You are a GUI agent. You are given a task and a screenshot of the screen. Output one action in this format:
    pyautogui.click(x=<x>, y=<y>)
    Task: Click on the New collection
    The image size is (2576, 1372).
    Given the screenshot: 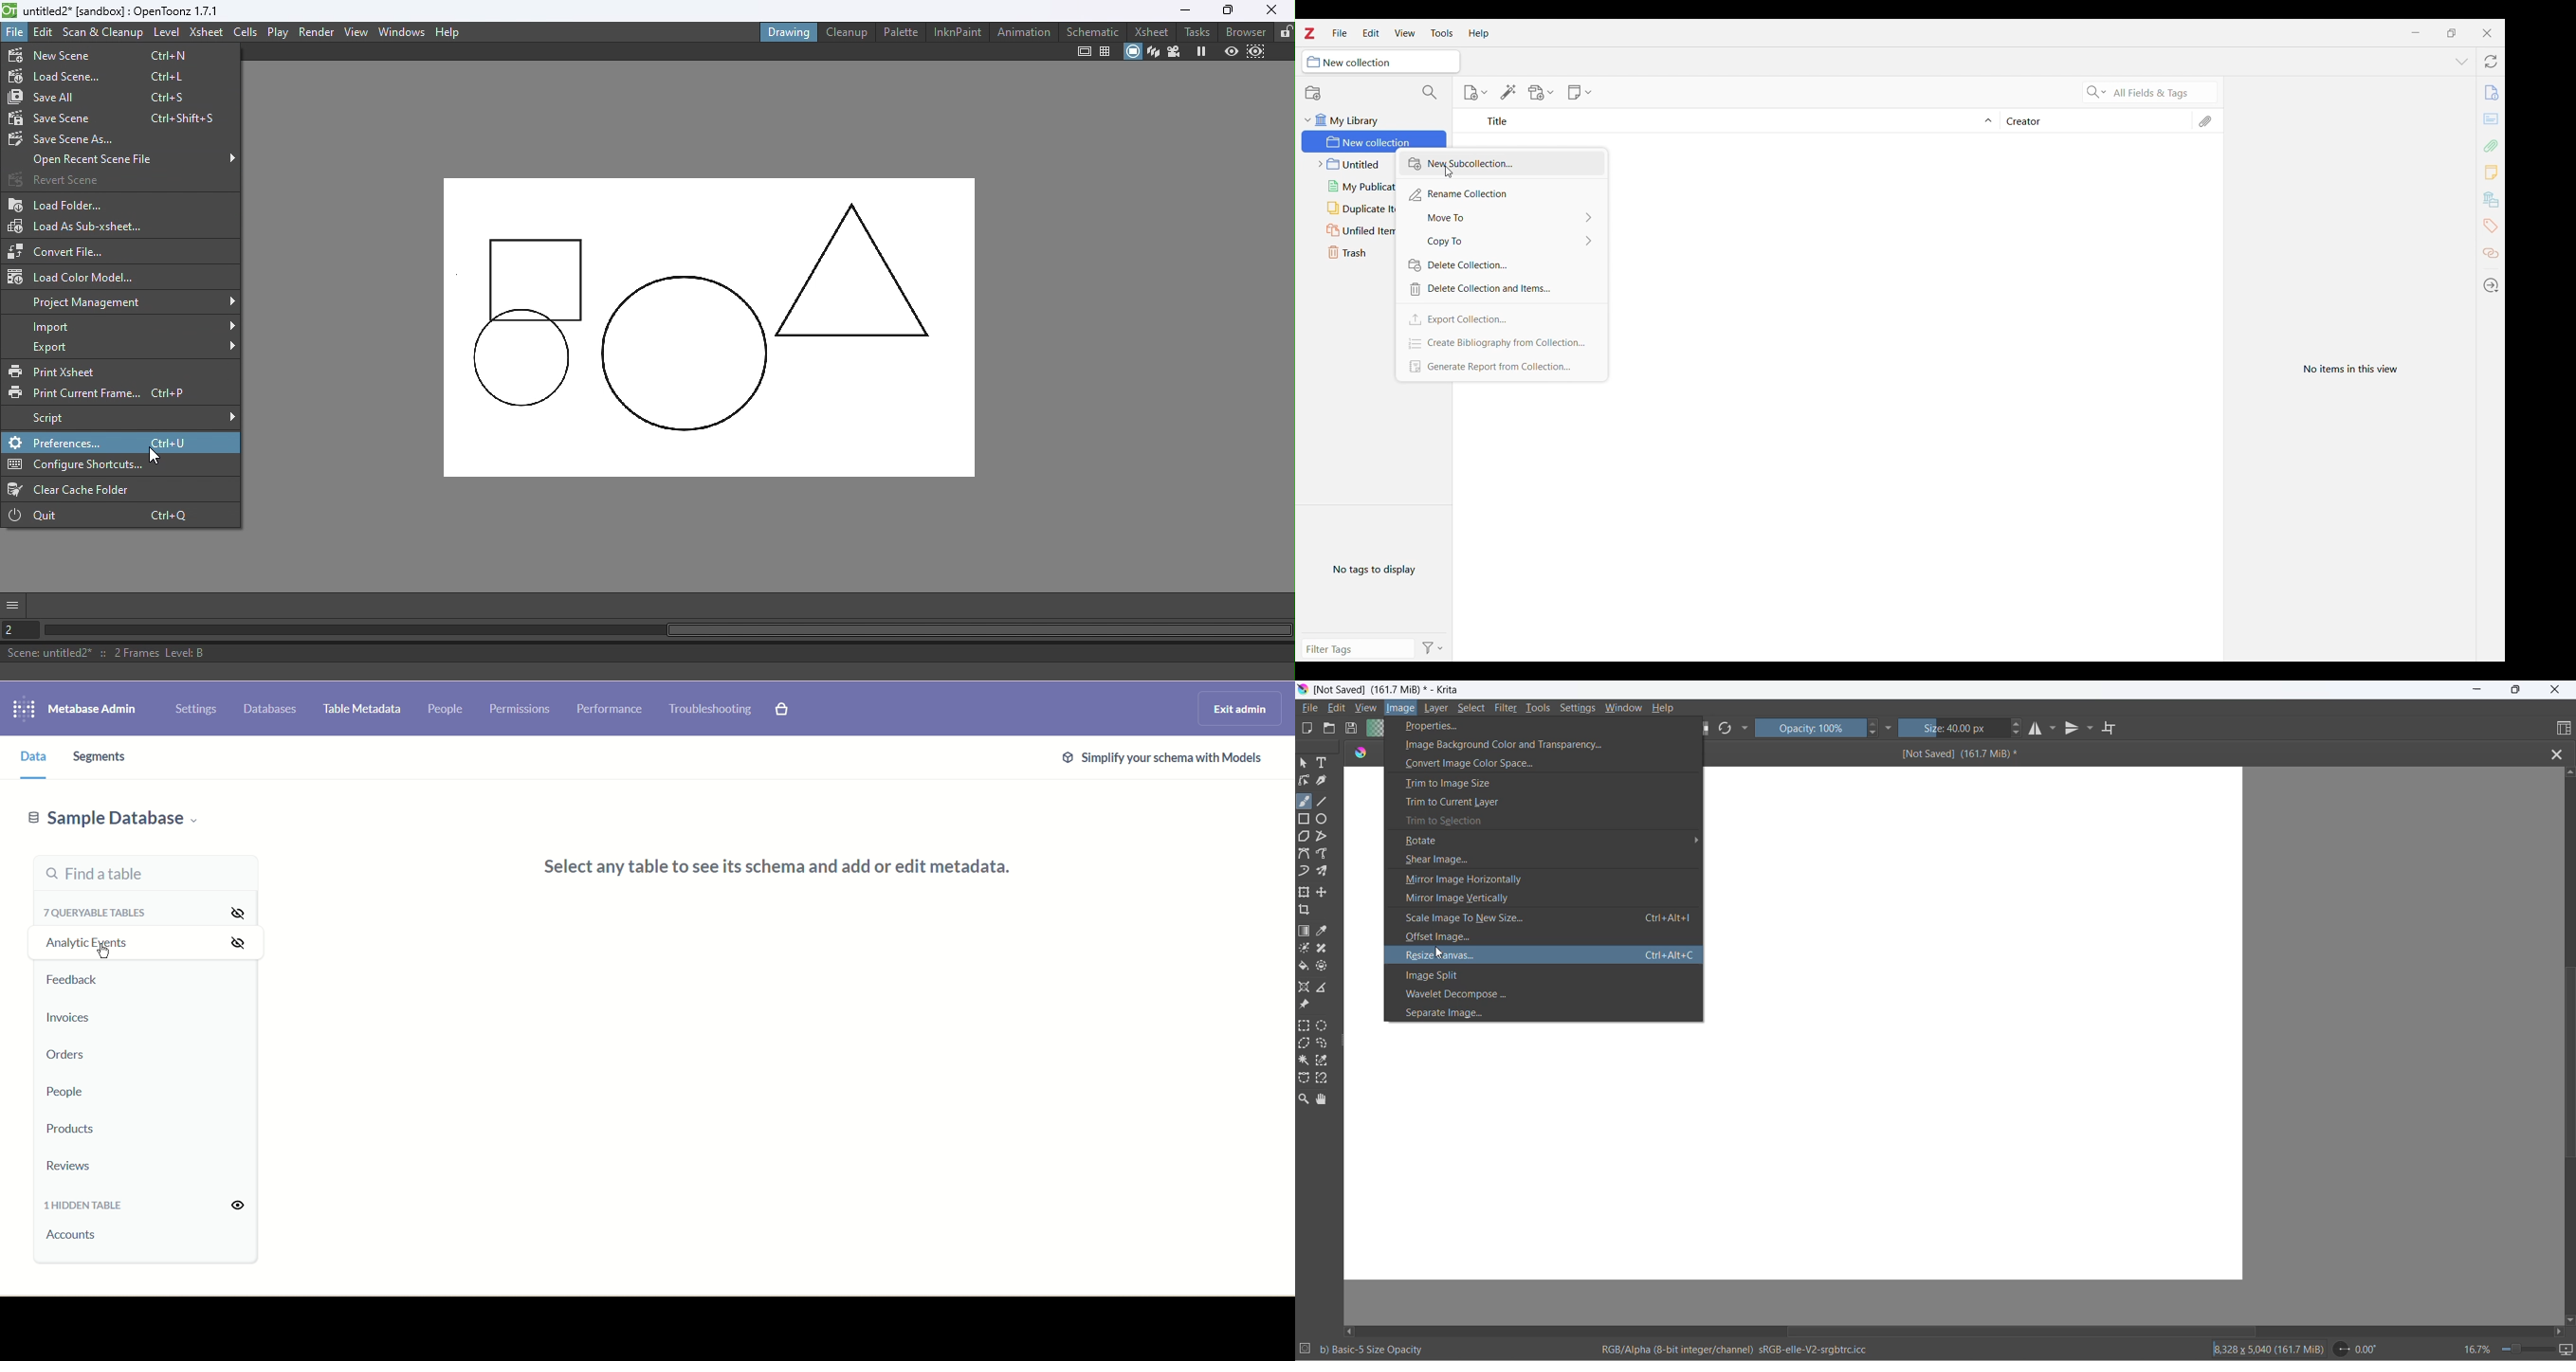 What is the action you would take?
    pyautogui.click(x=1313, y=93)
    